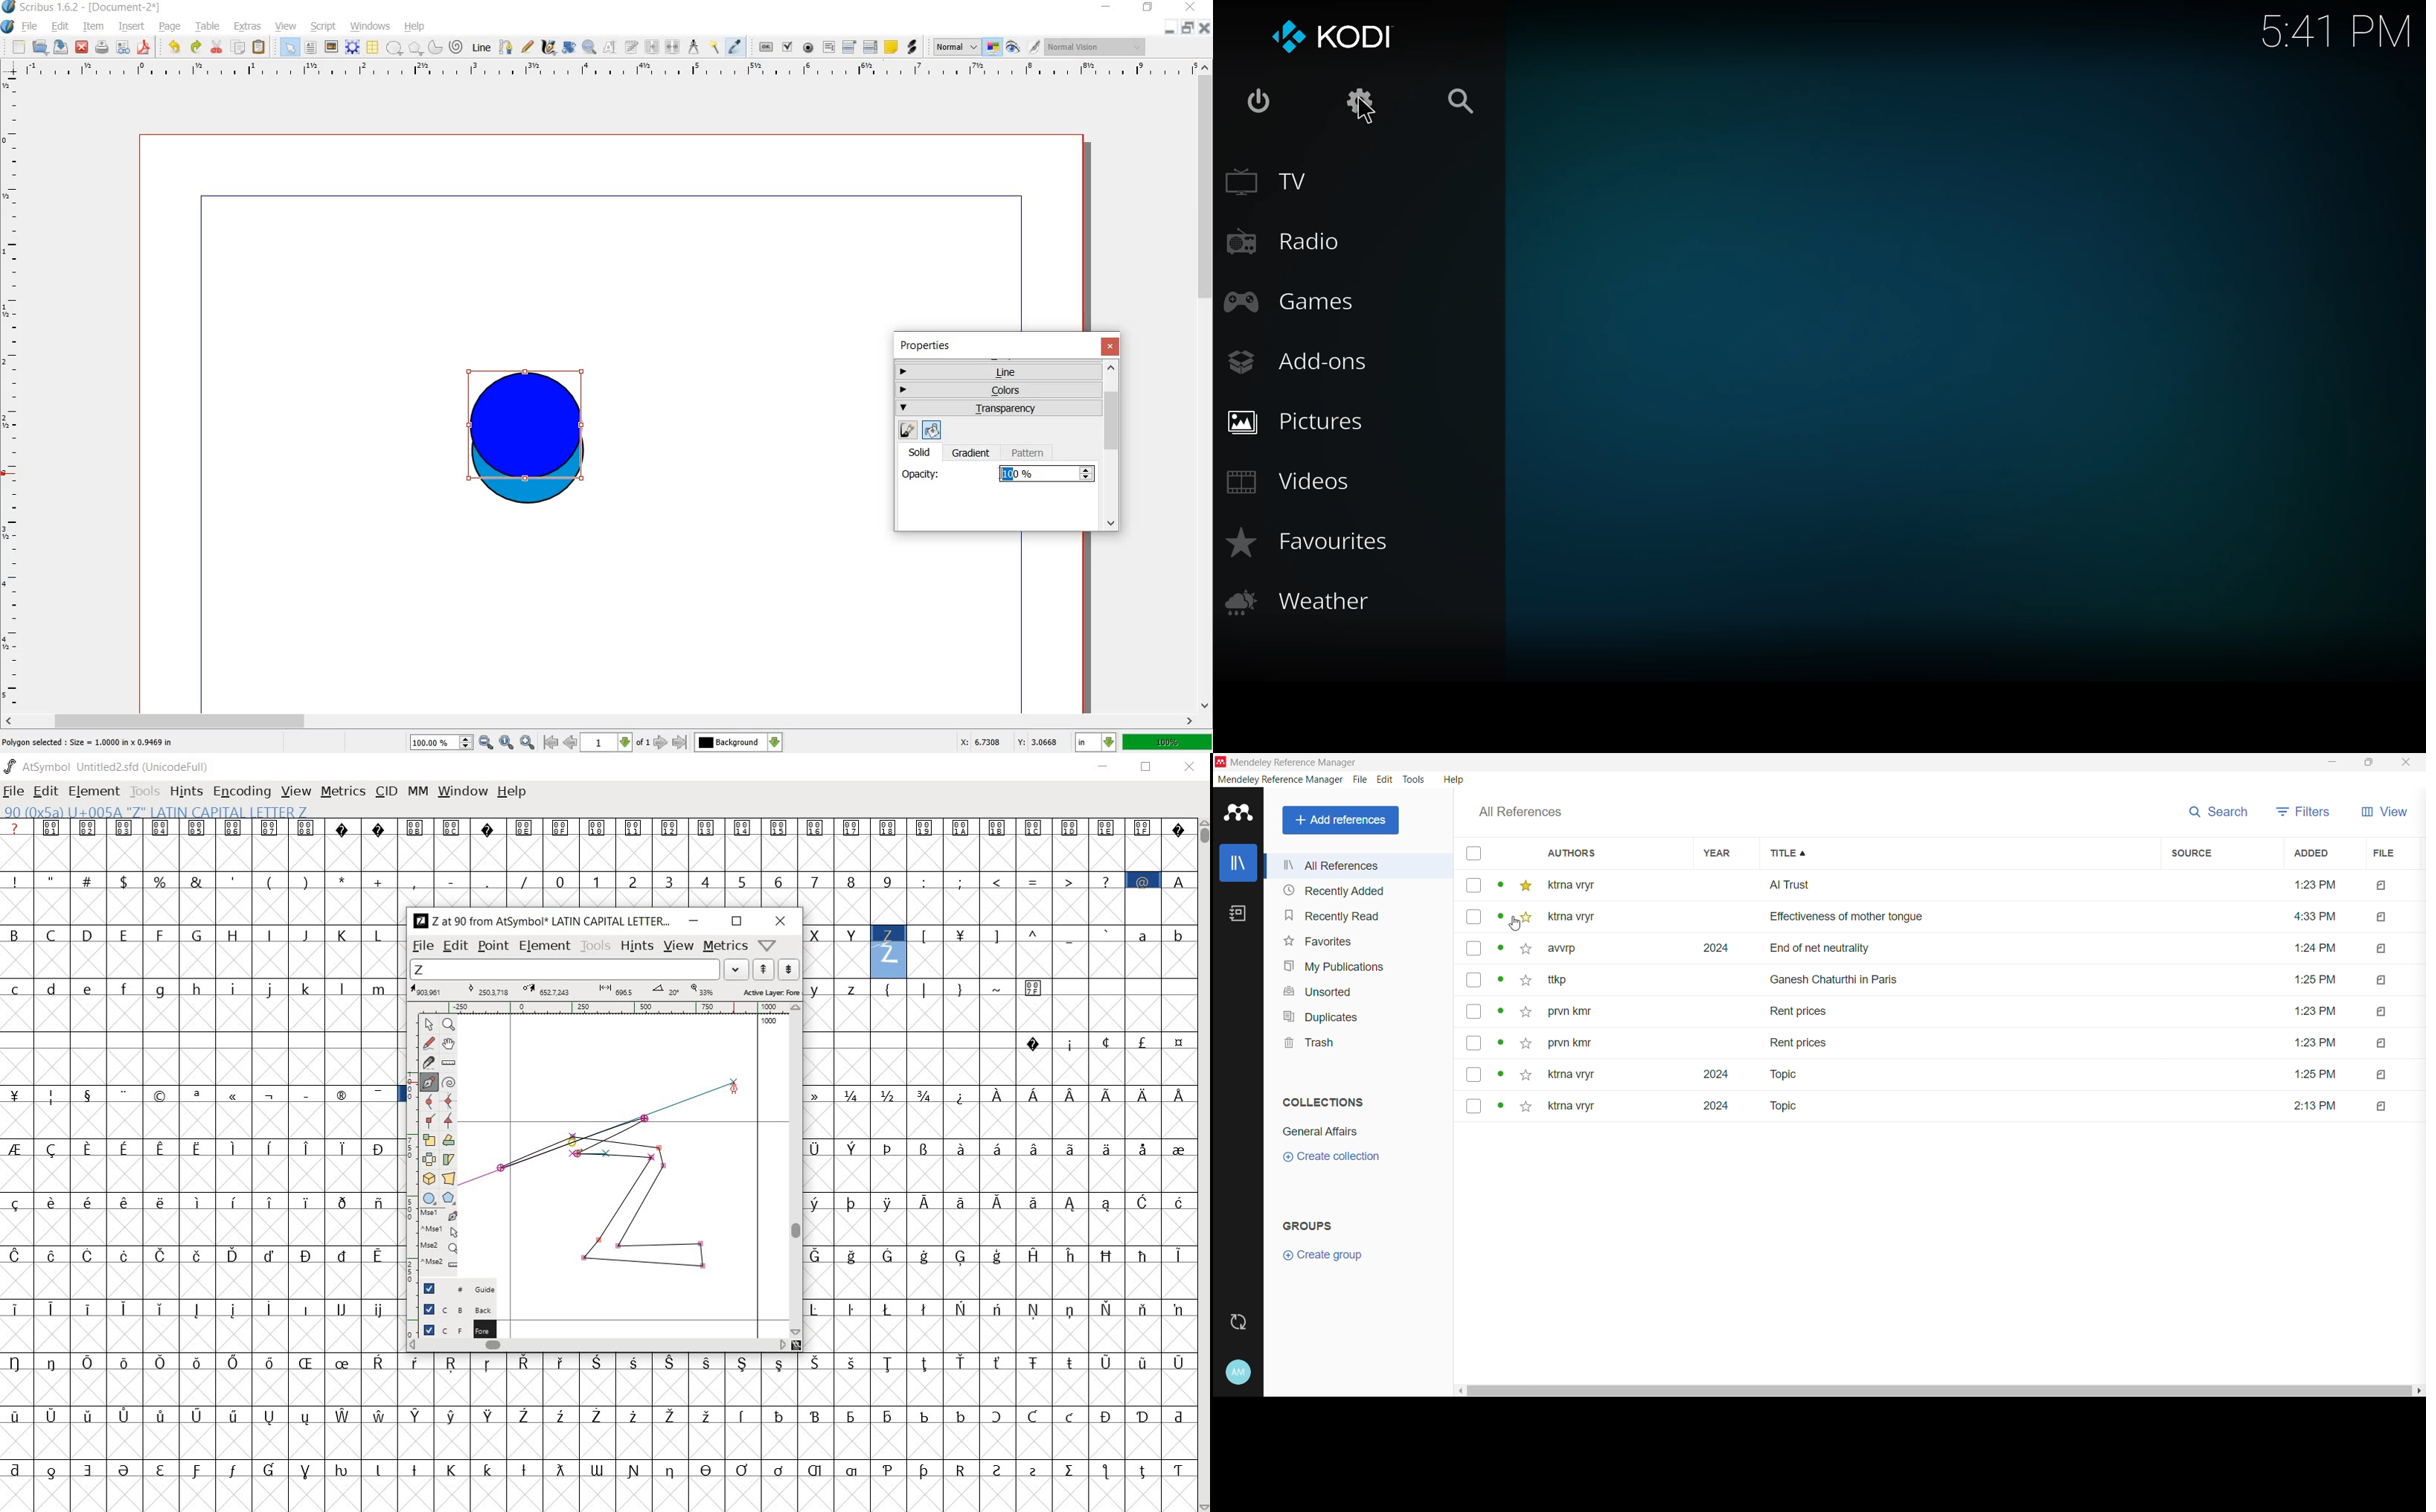 The image size is (2436, 1512). I want to click on ktma vtyr, so click(1580, 884).